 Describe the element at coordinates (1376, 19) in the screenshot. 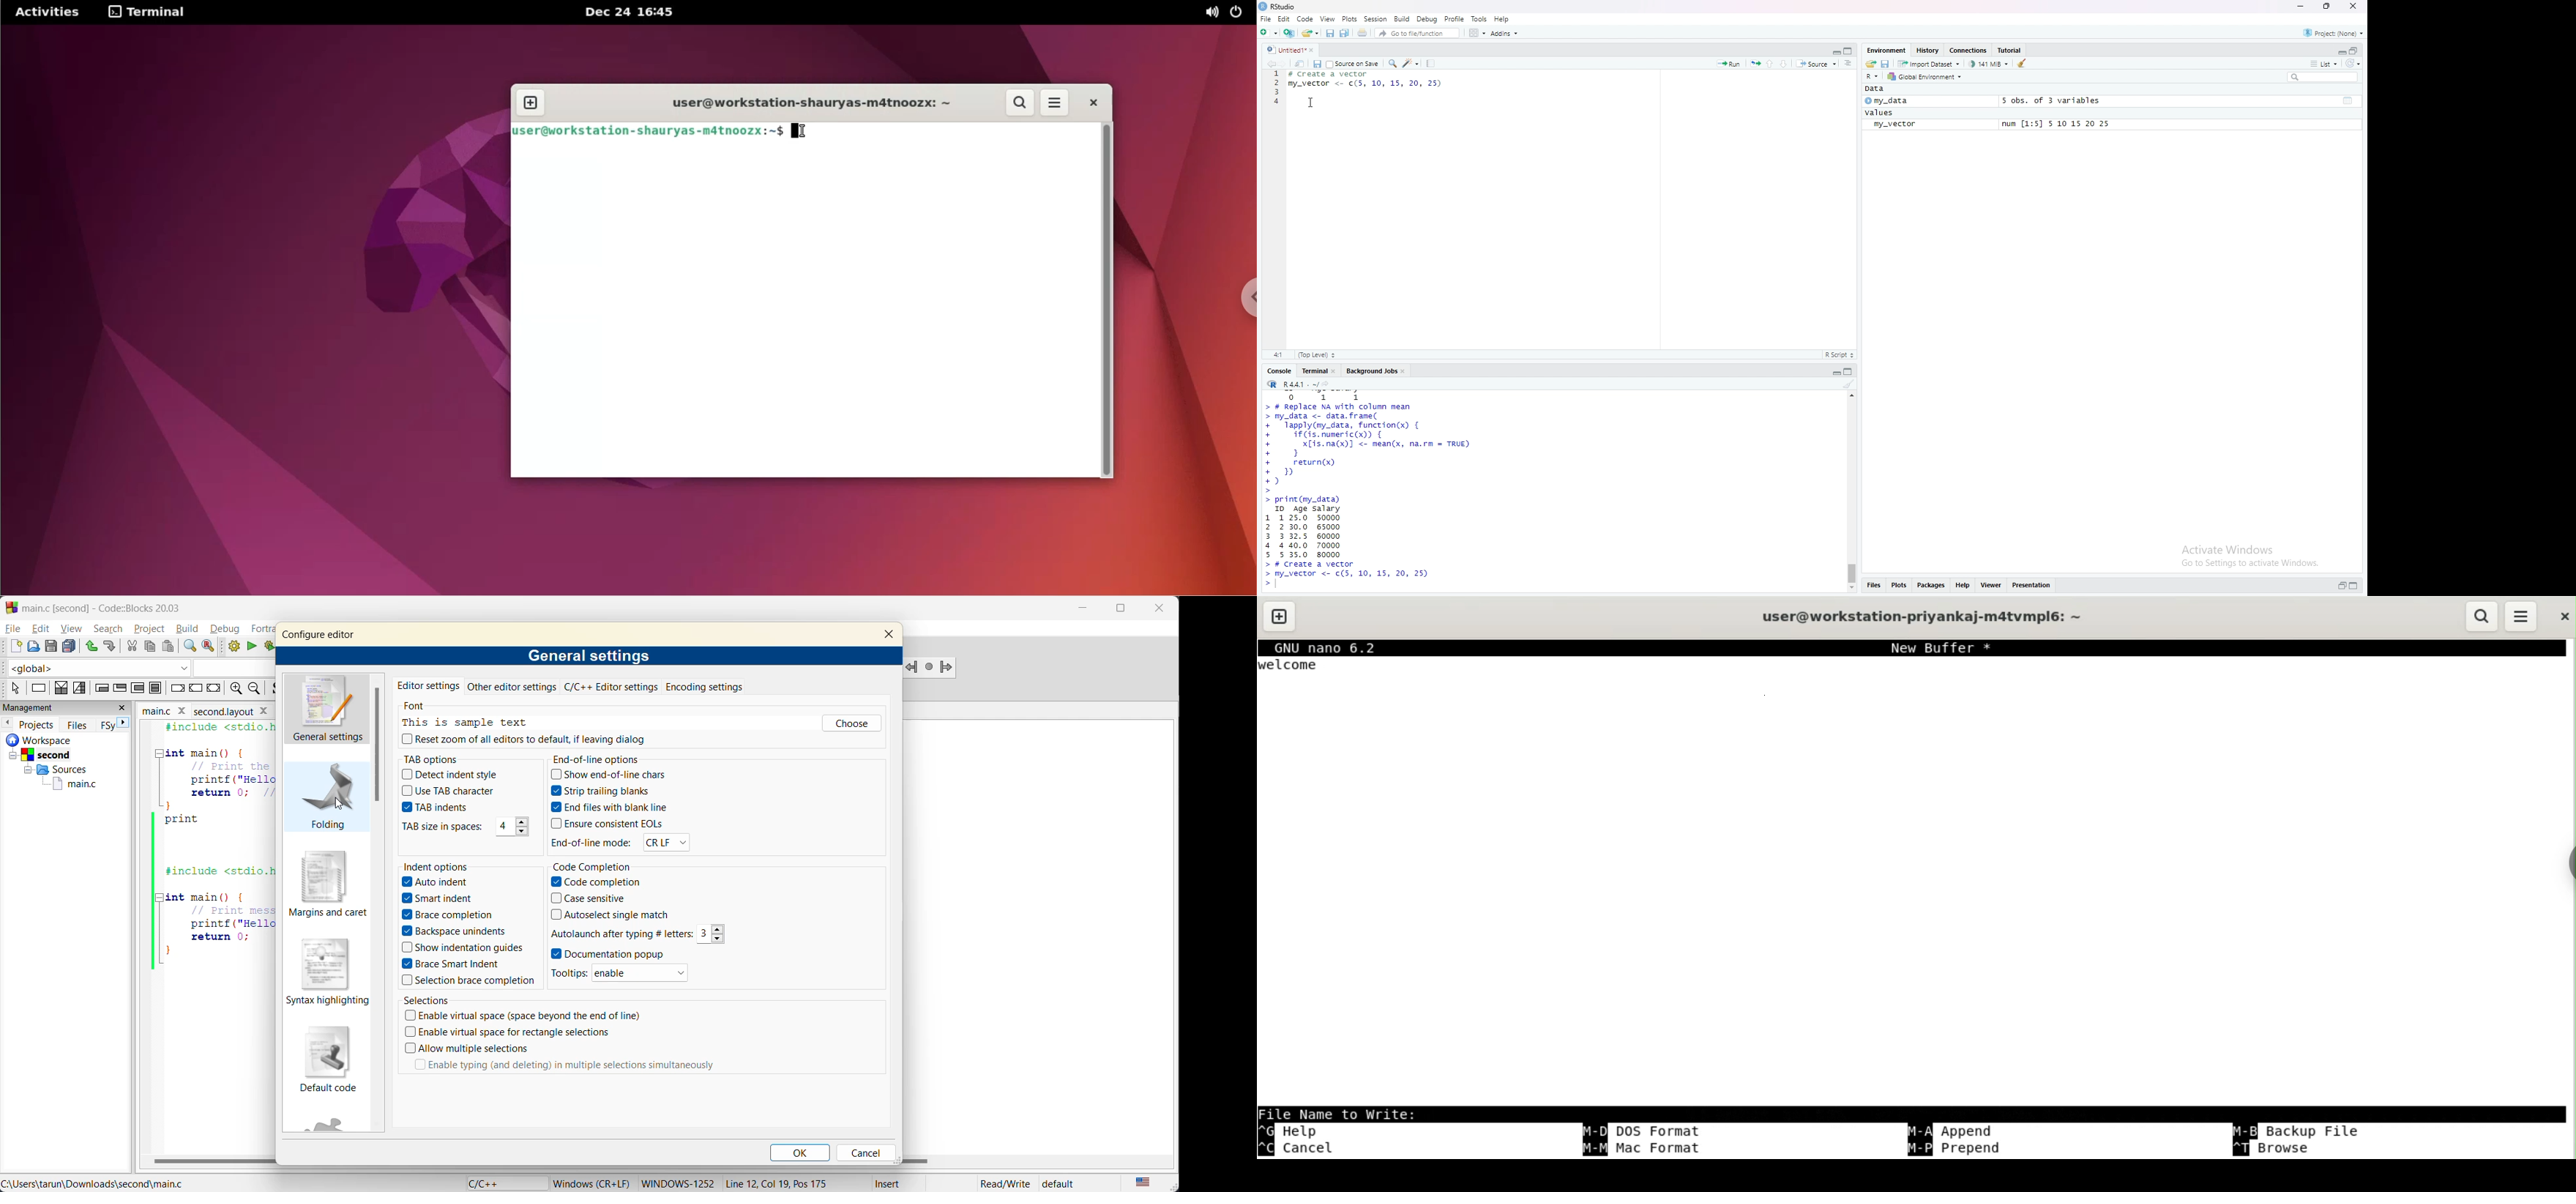

I see `session` at that location.